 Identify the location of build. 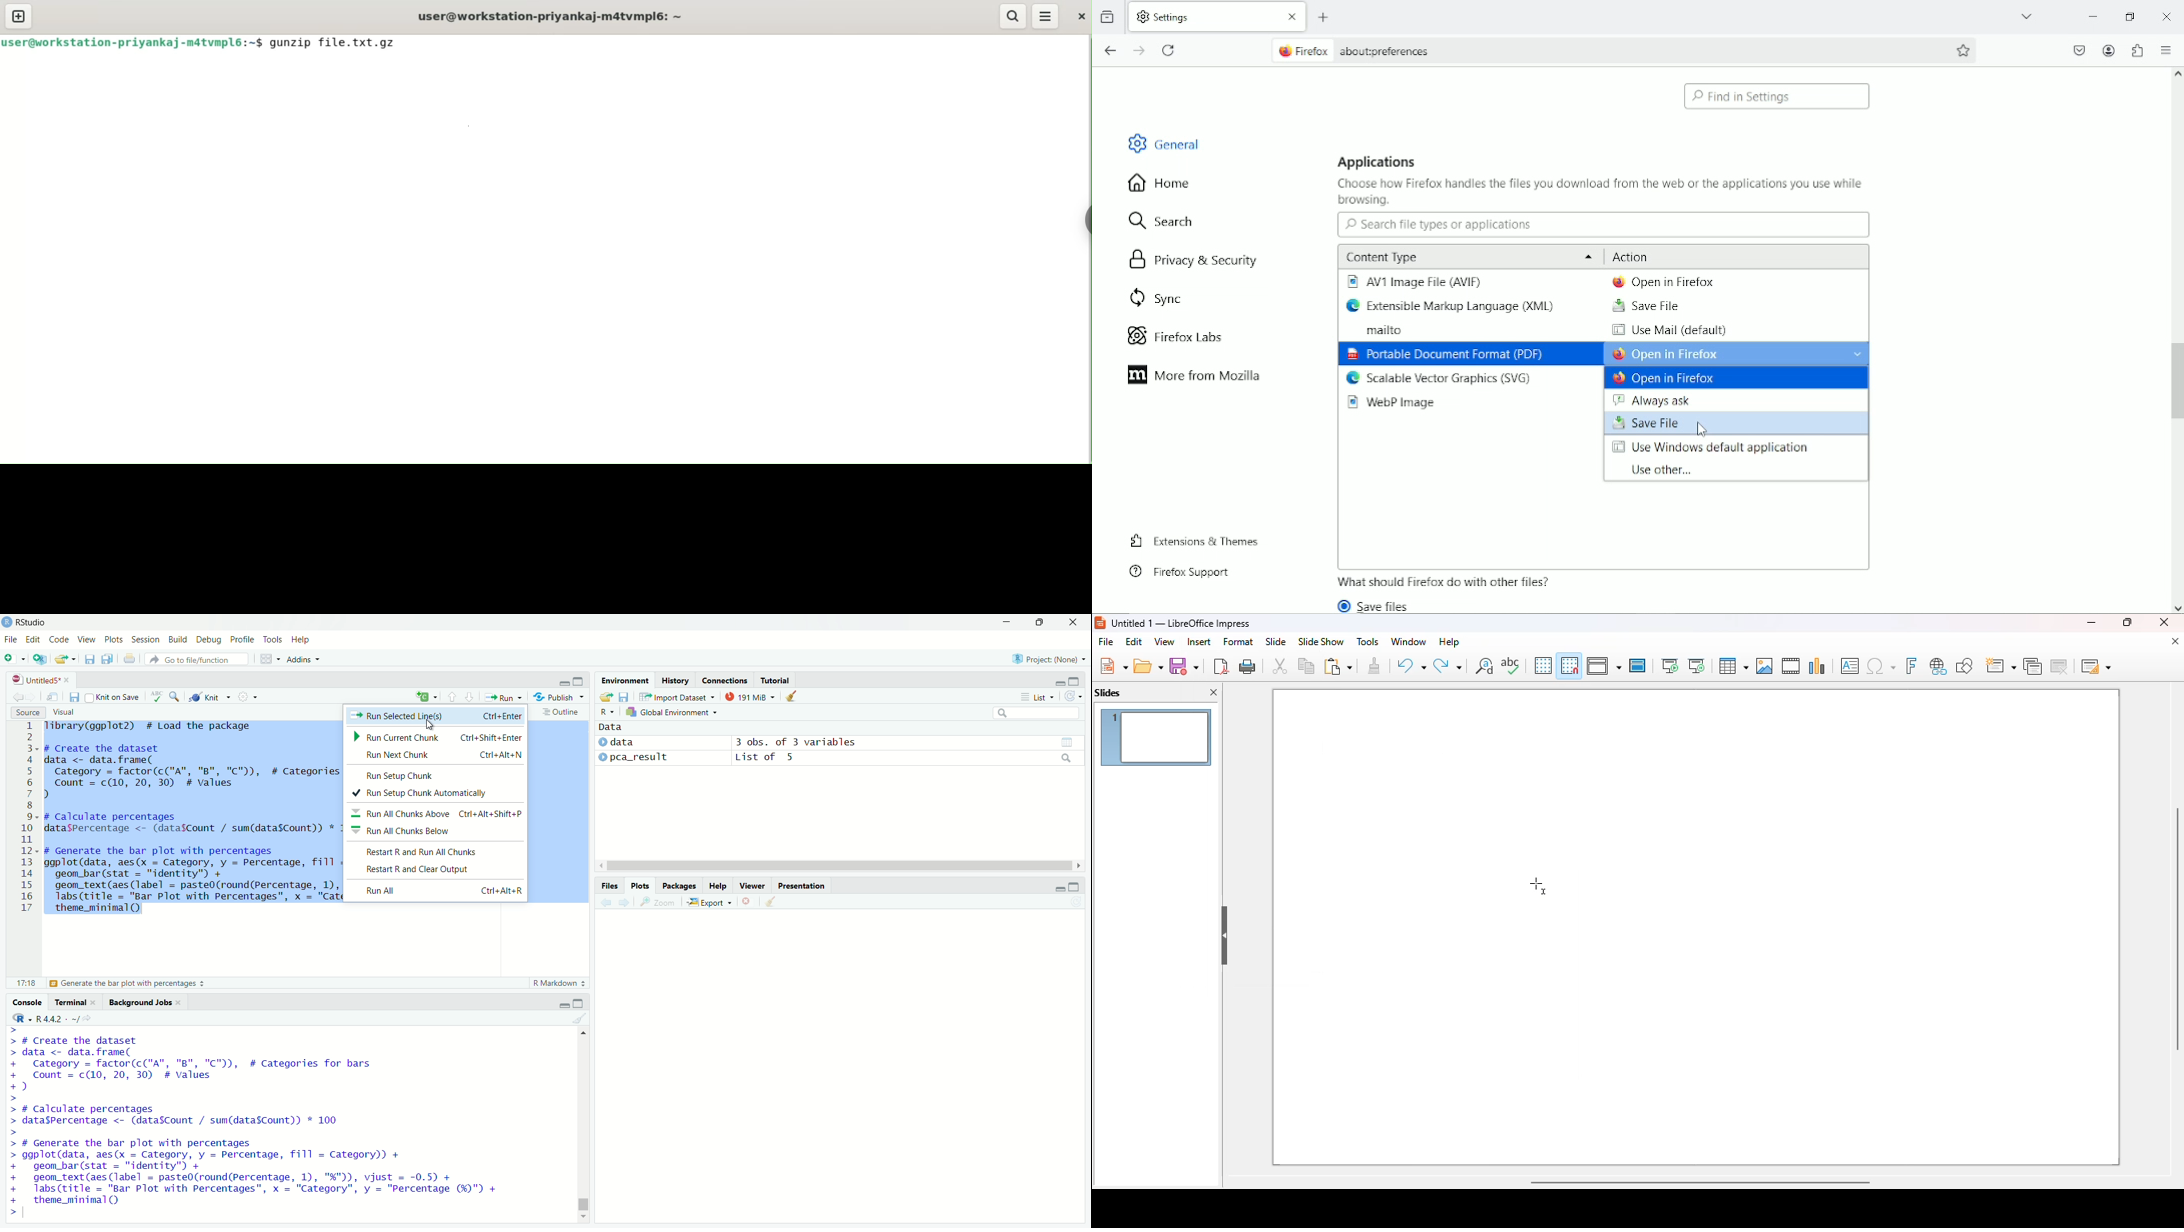
(181, 641).